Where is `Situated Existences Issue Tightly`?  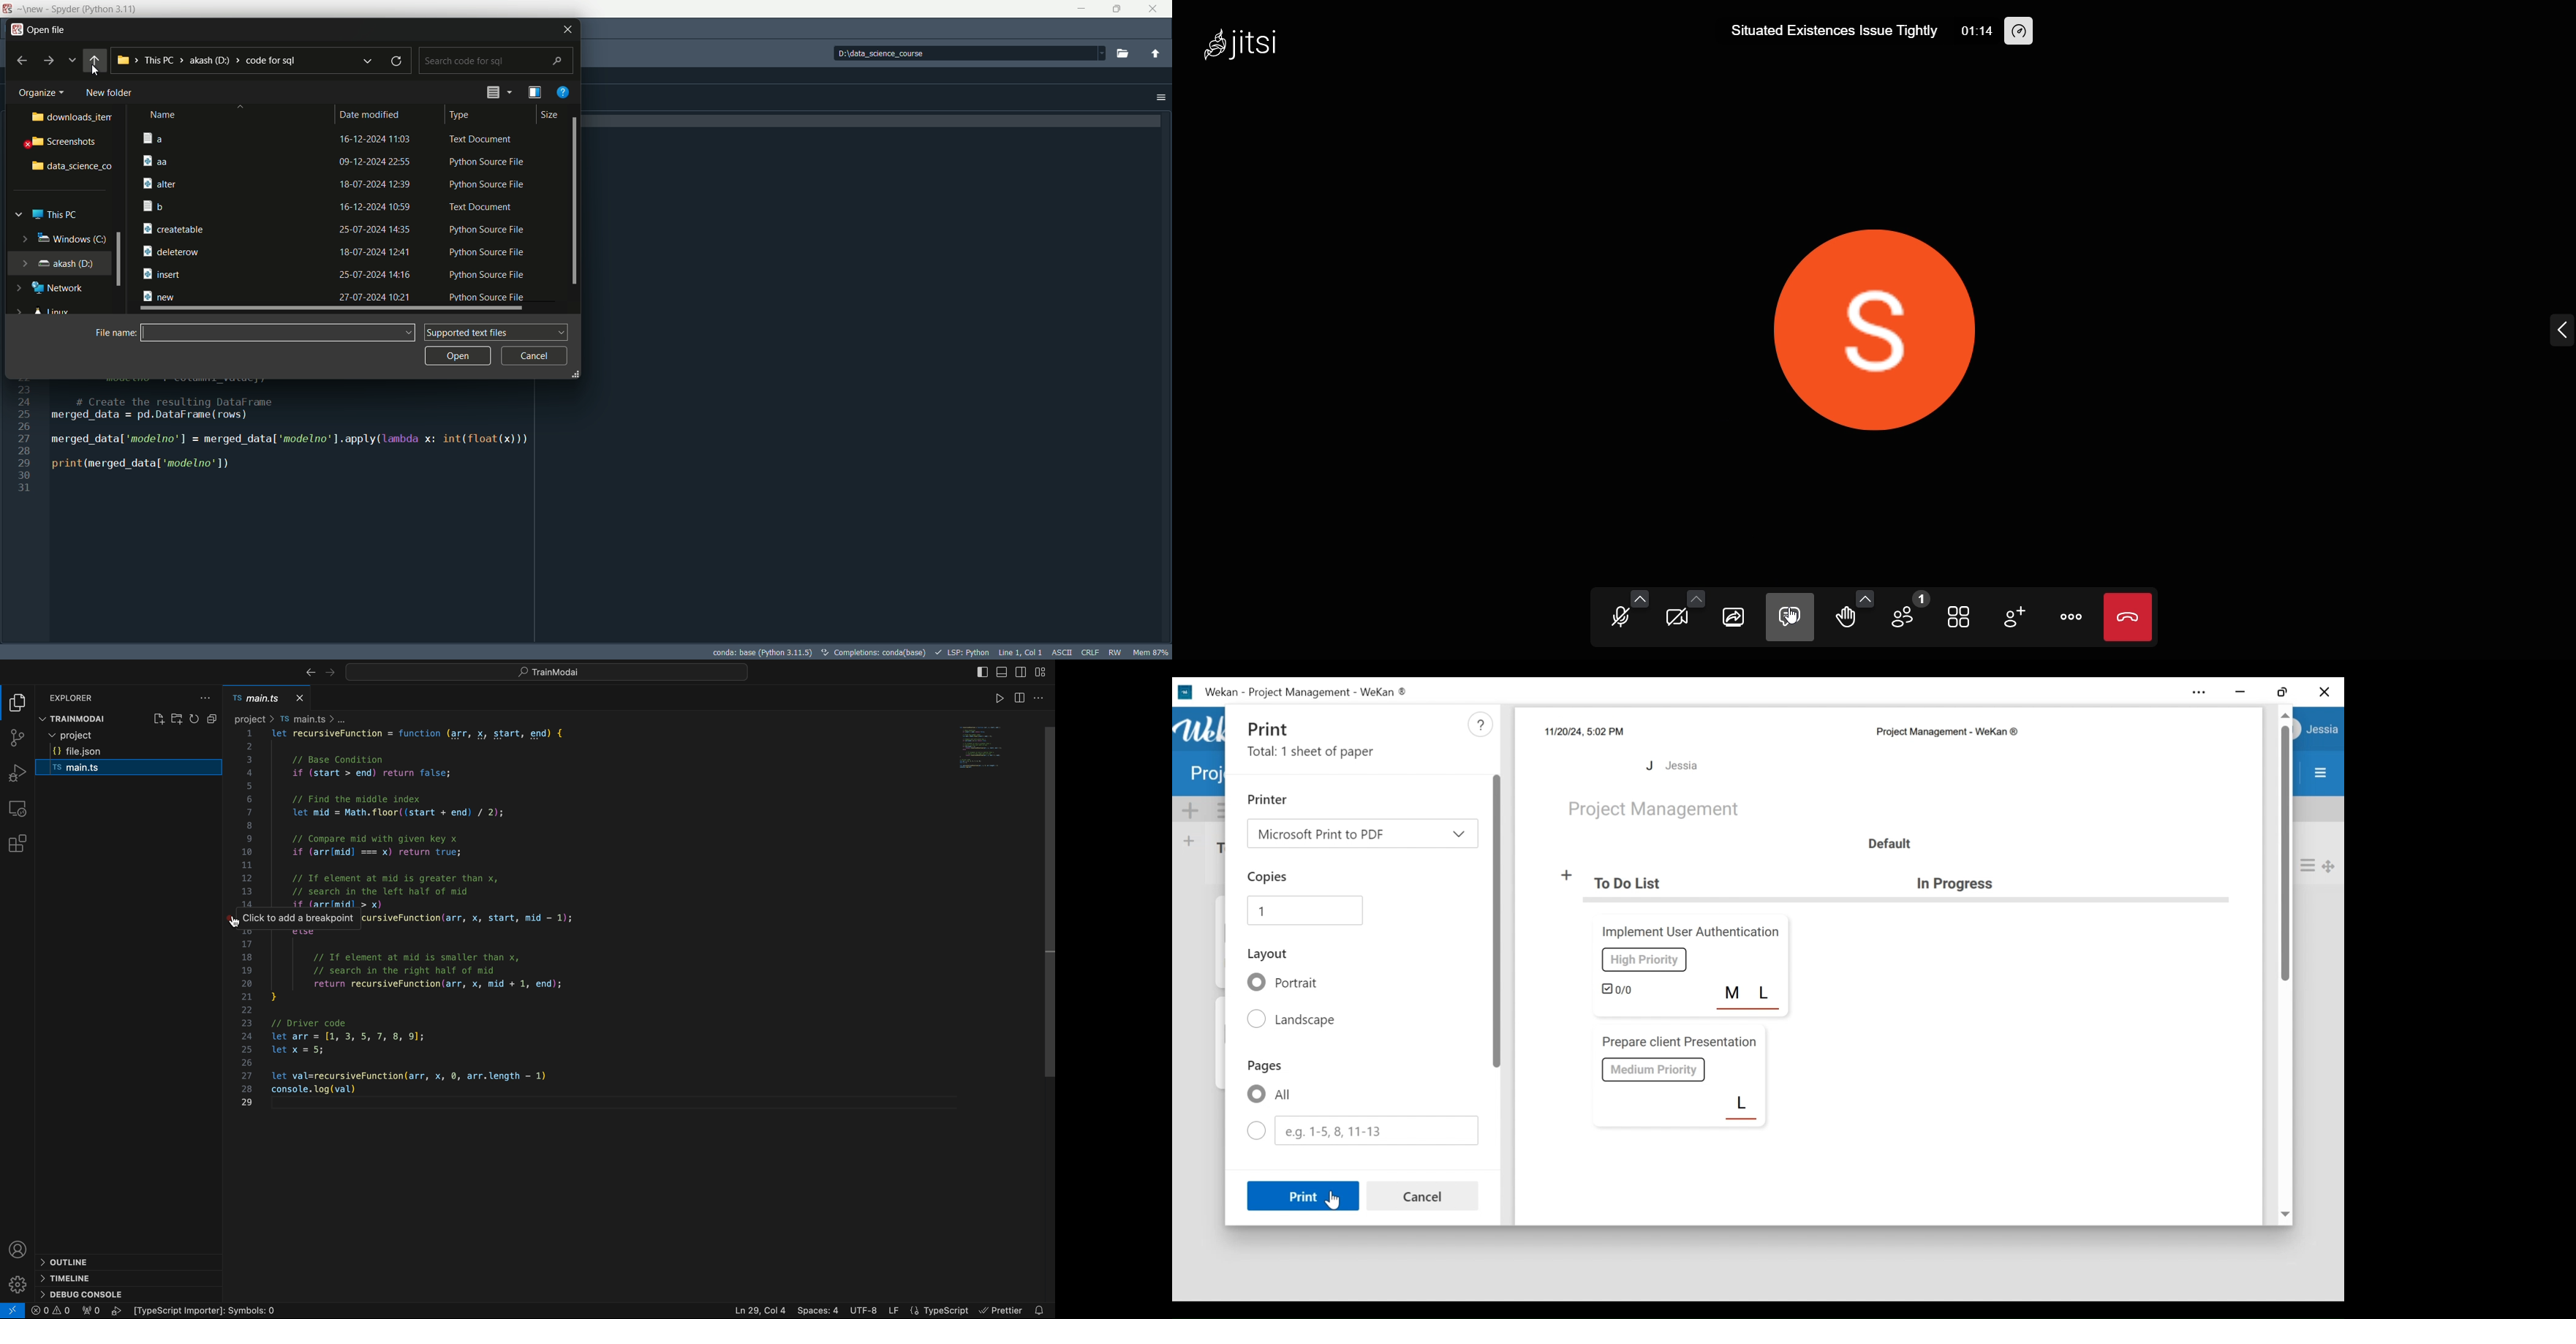 Situated Existences Issue Tightly is located at coordinates (1833, 30).